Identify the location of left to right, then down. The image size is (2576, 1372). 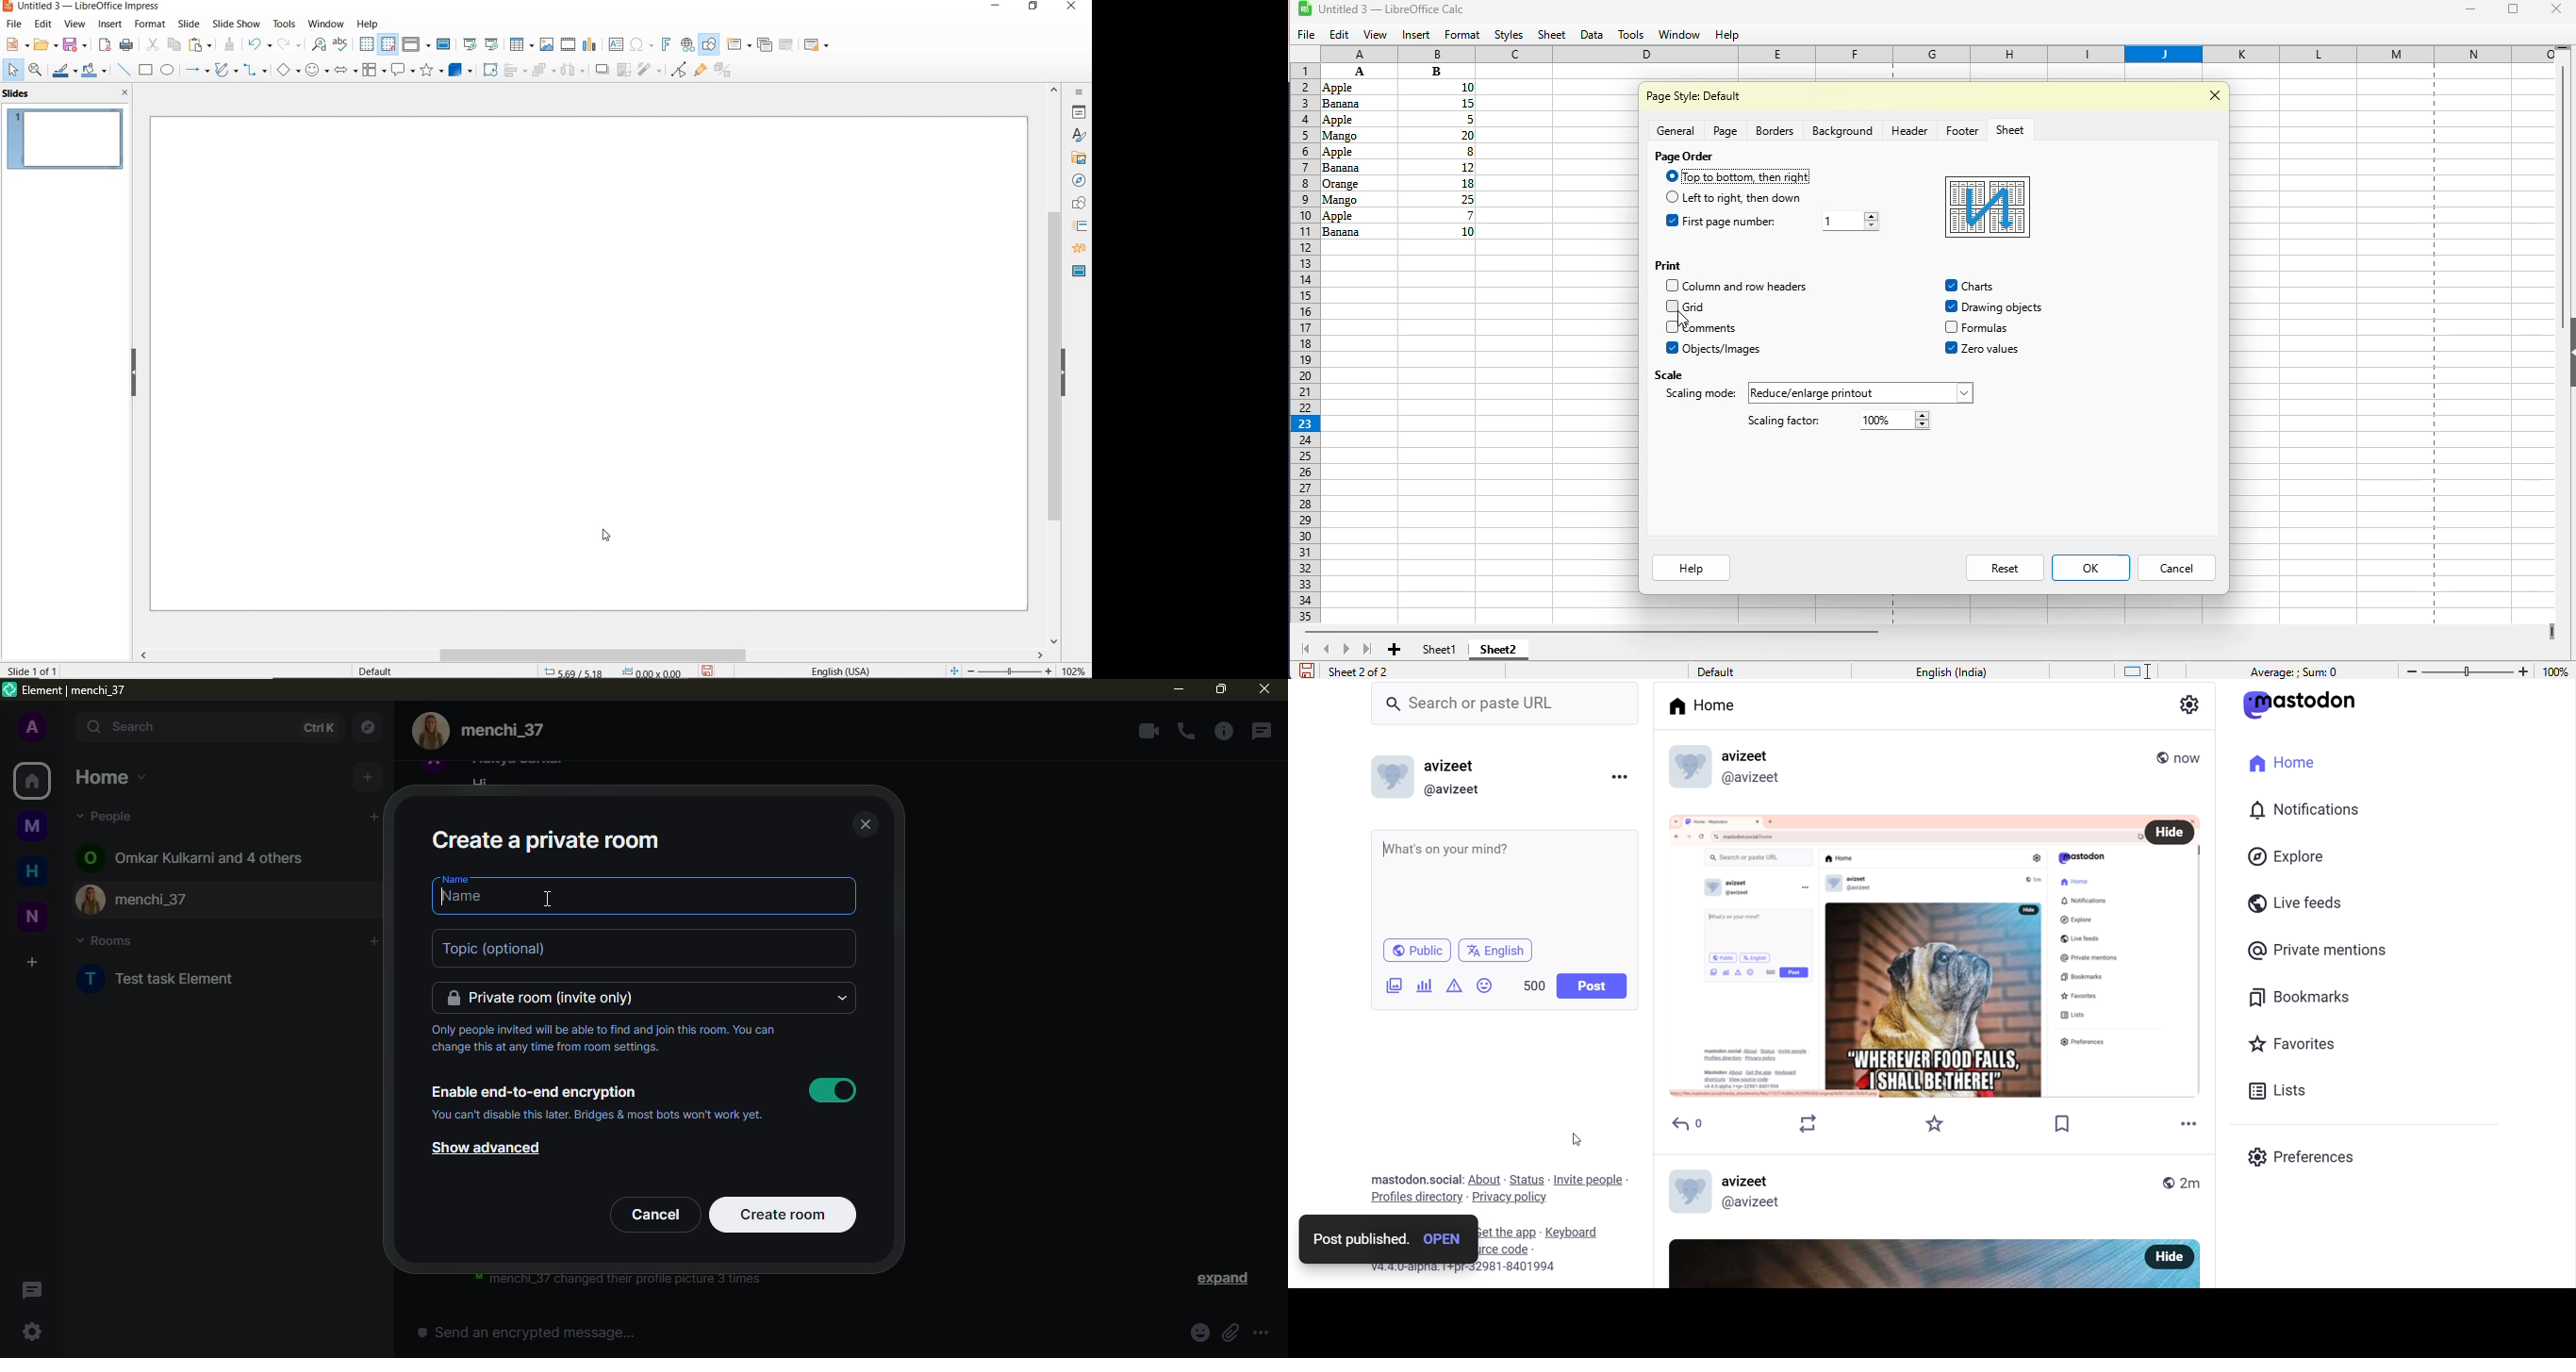
(1742, 197).